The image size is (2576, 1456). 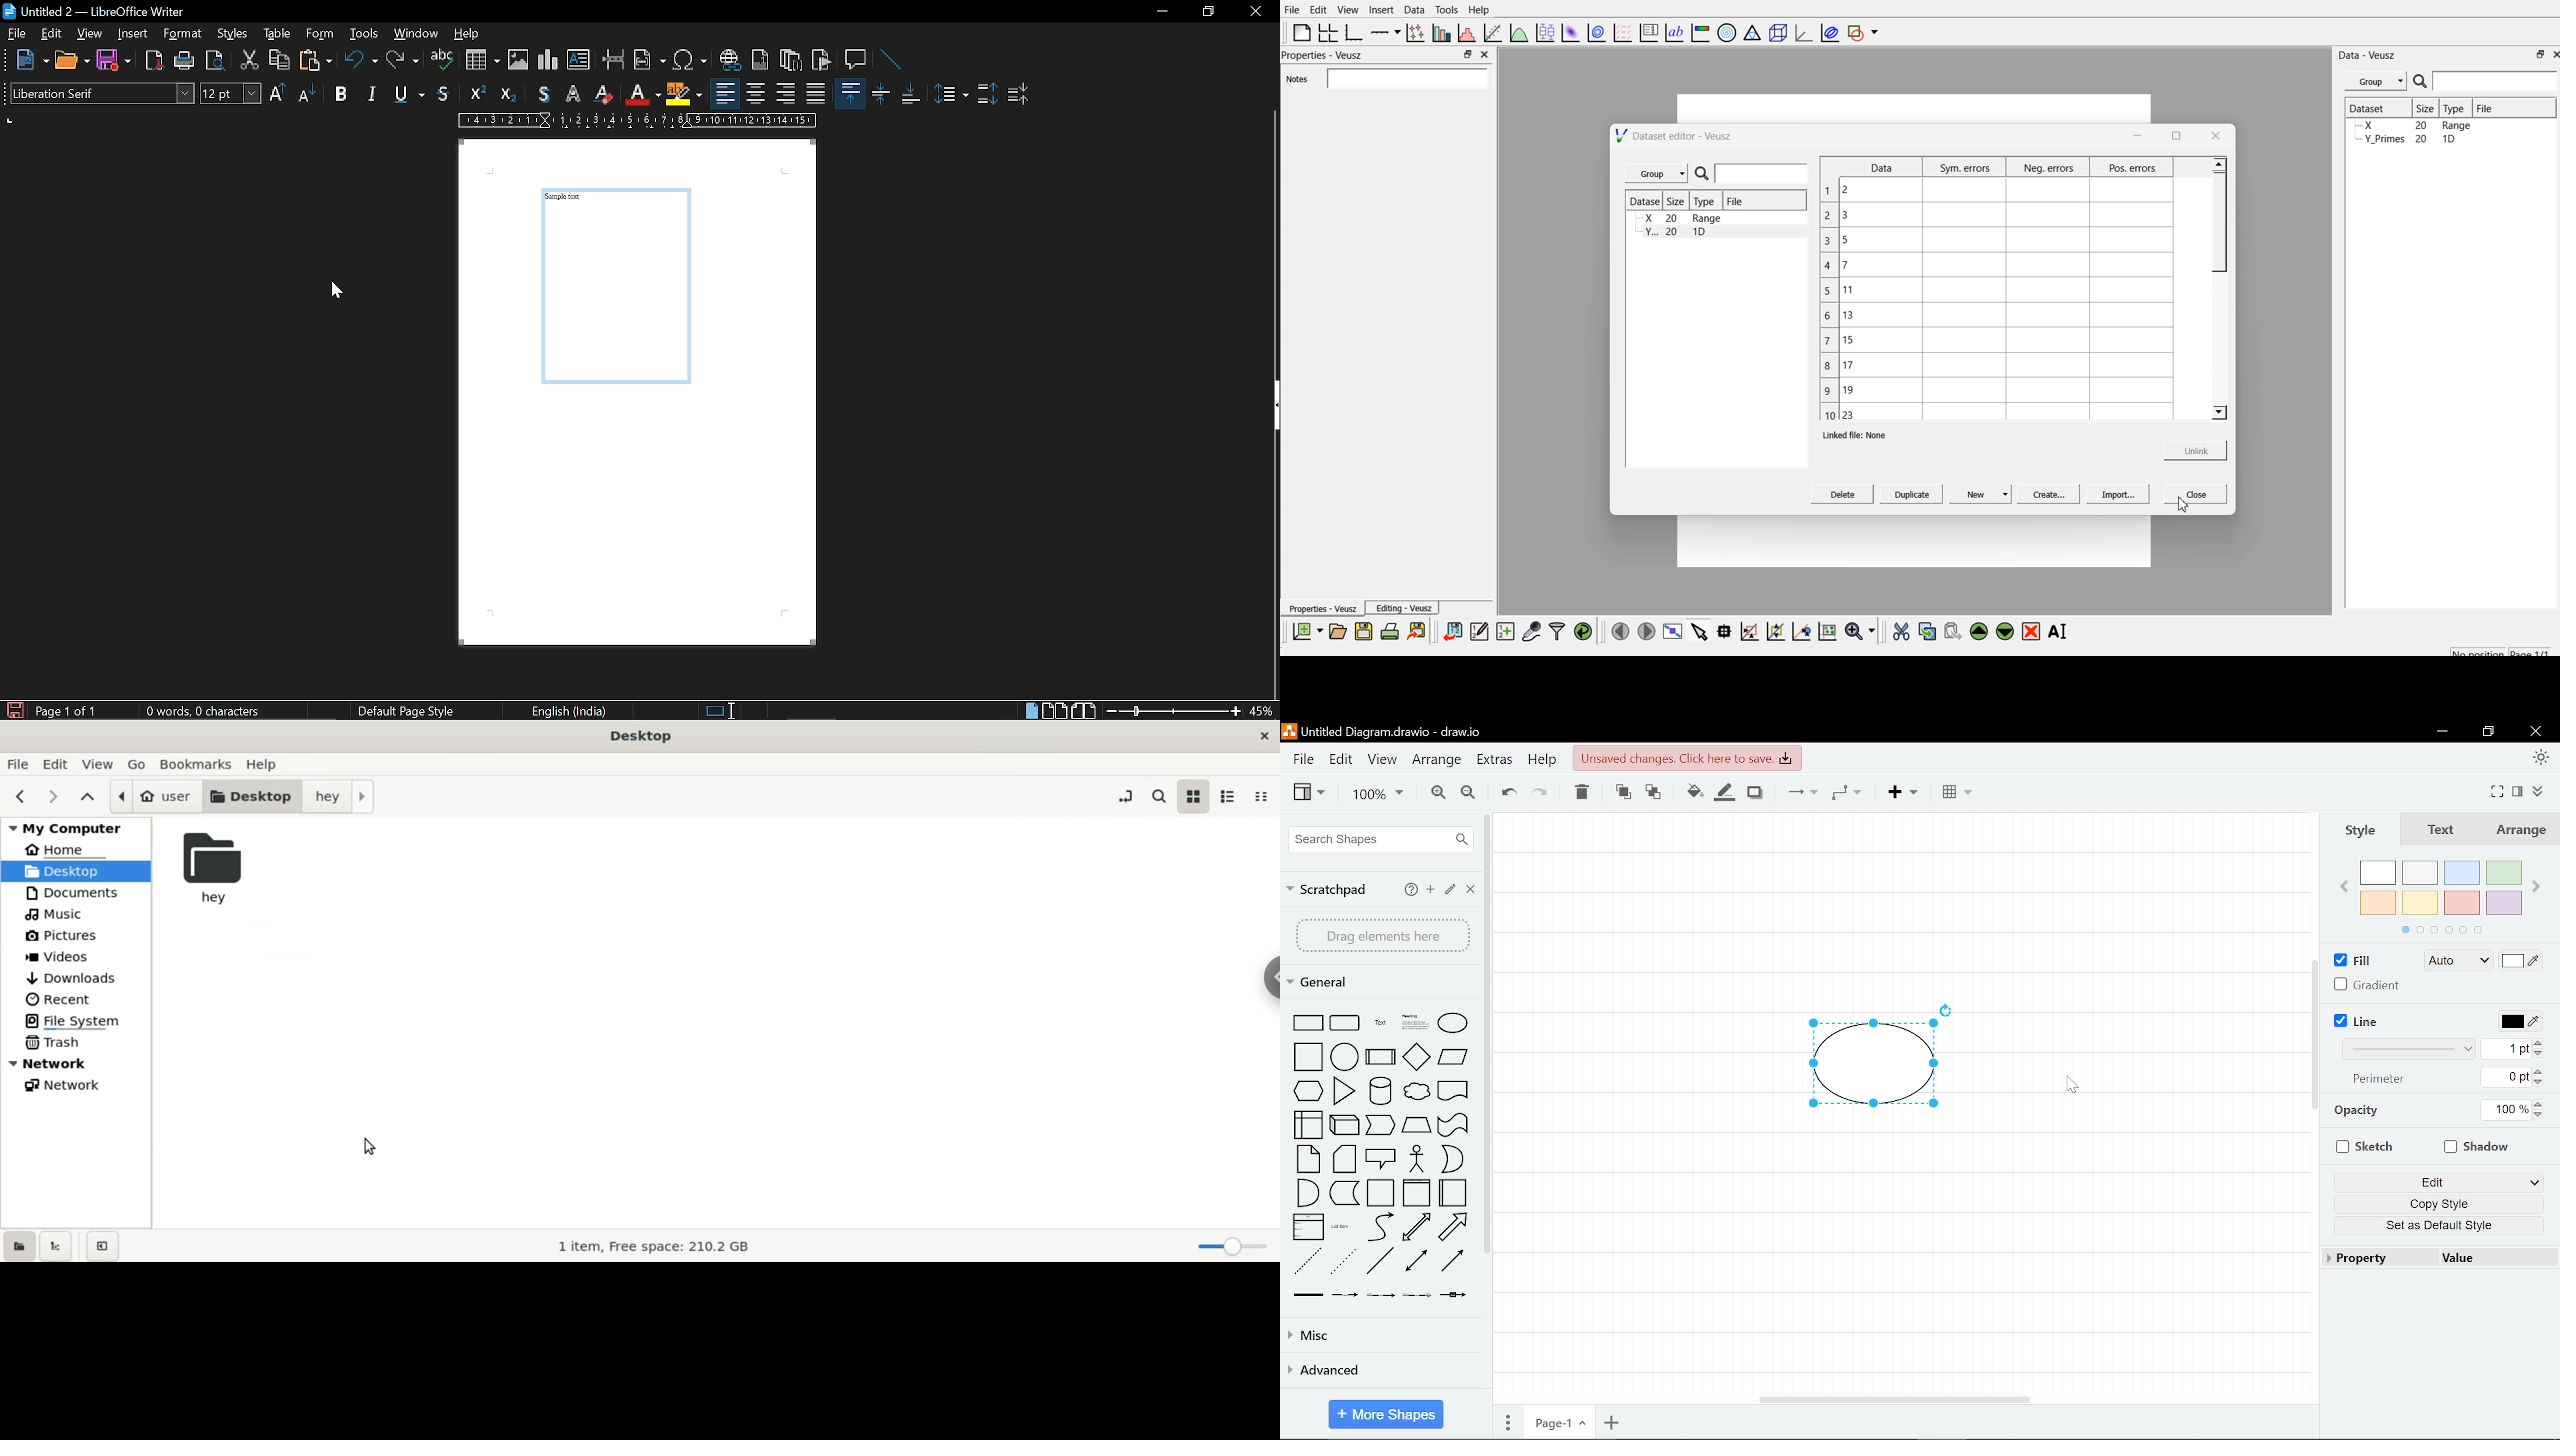 I want to click on Close window, so click(x=2534, y=731).